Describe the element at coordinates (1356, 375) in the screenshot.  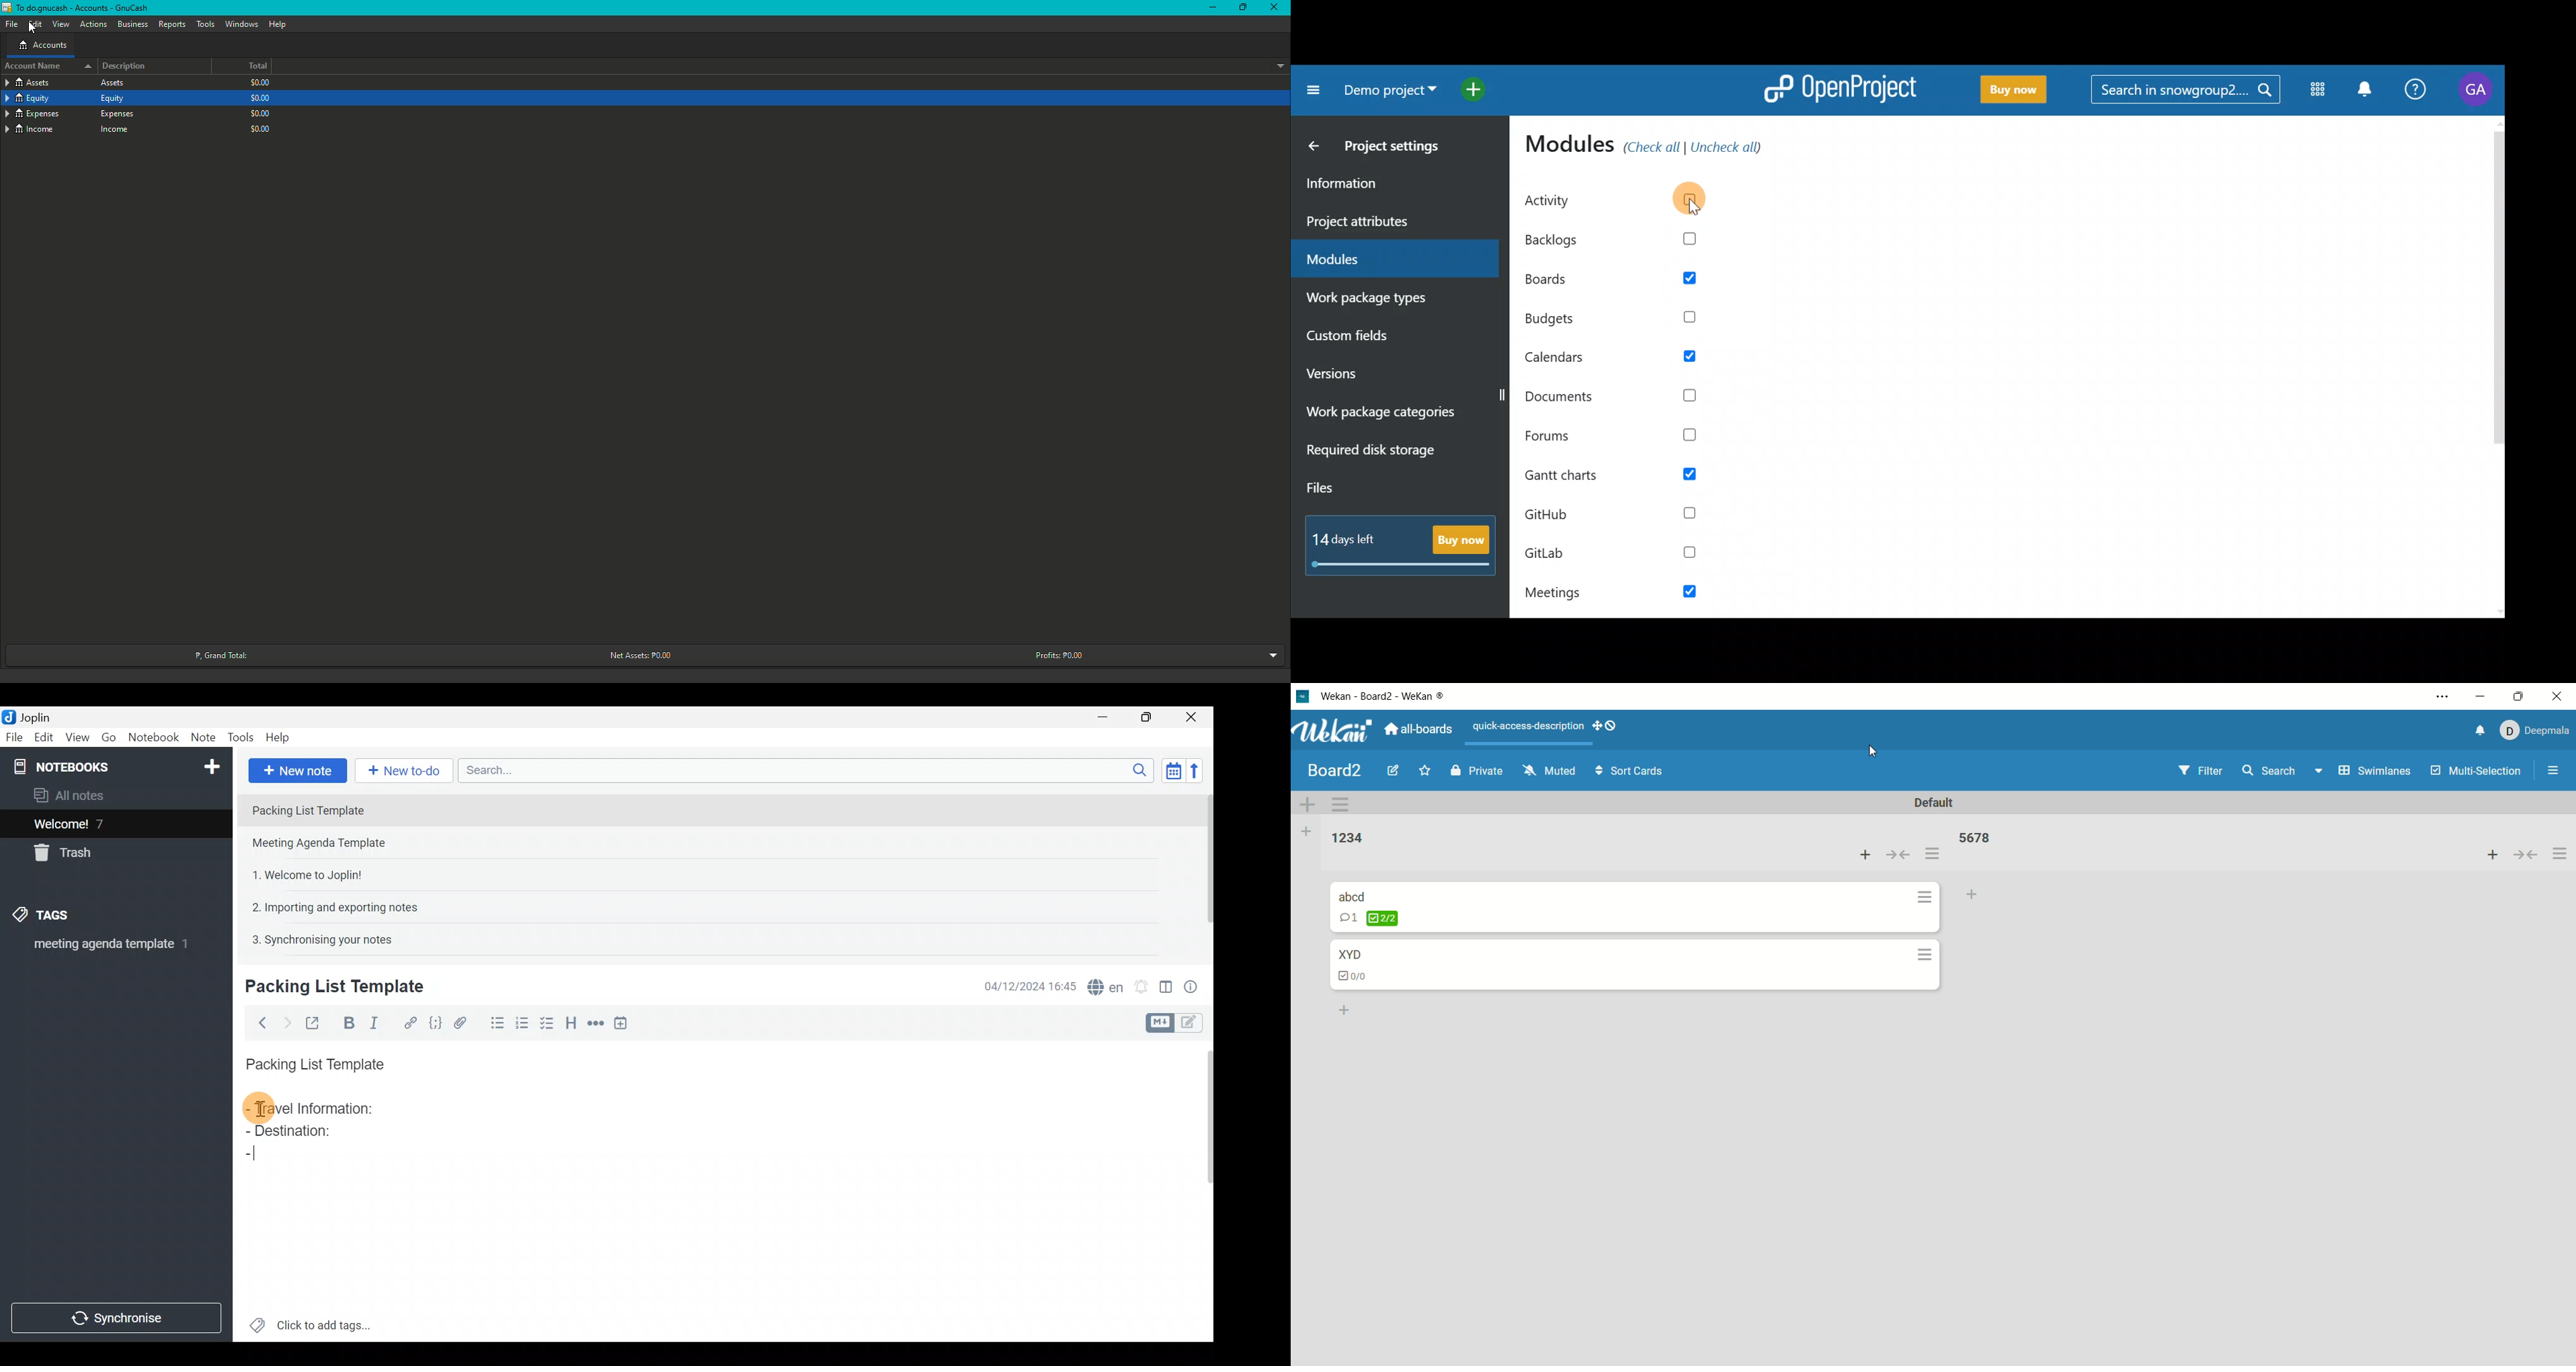
I see `Versions` at that location.